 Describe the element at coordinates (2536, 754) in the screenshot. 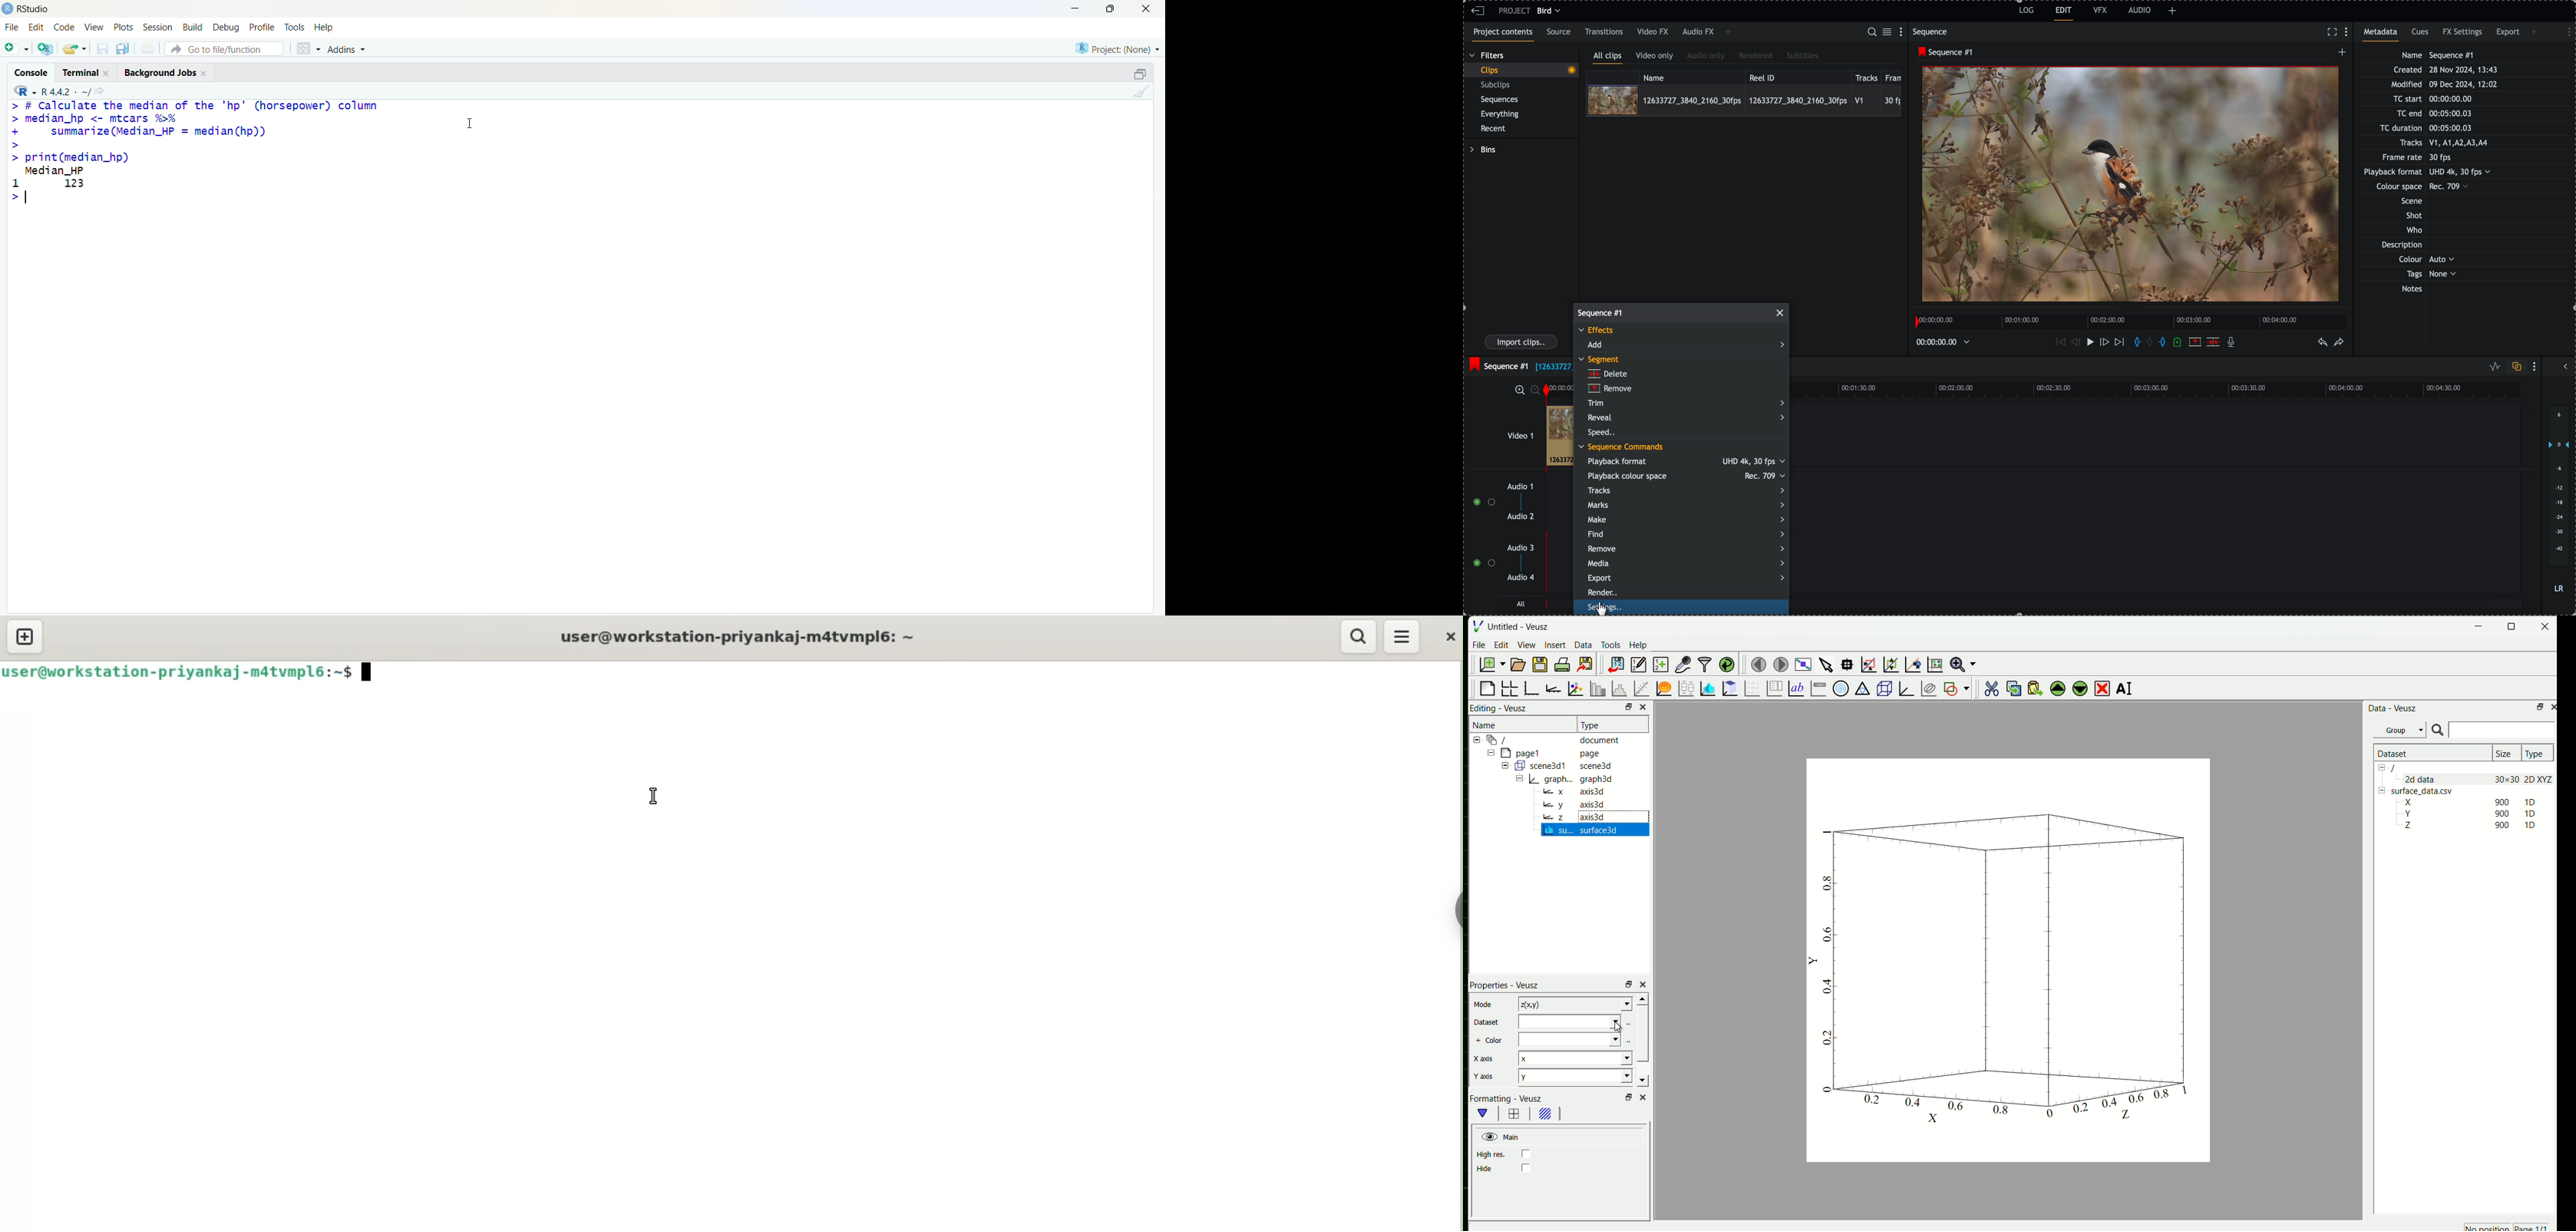

I see `Type` at that location.